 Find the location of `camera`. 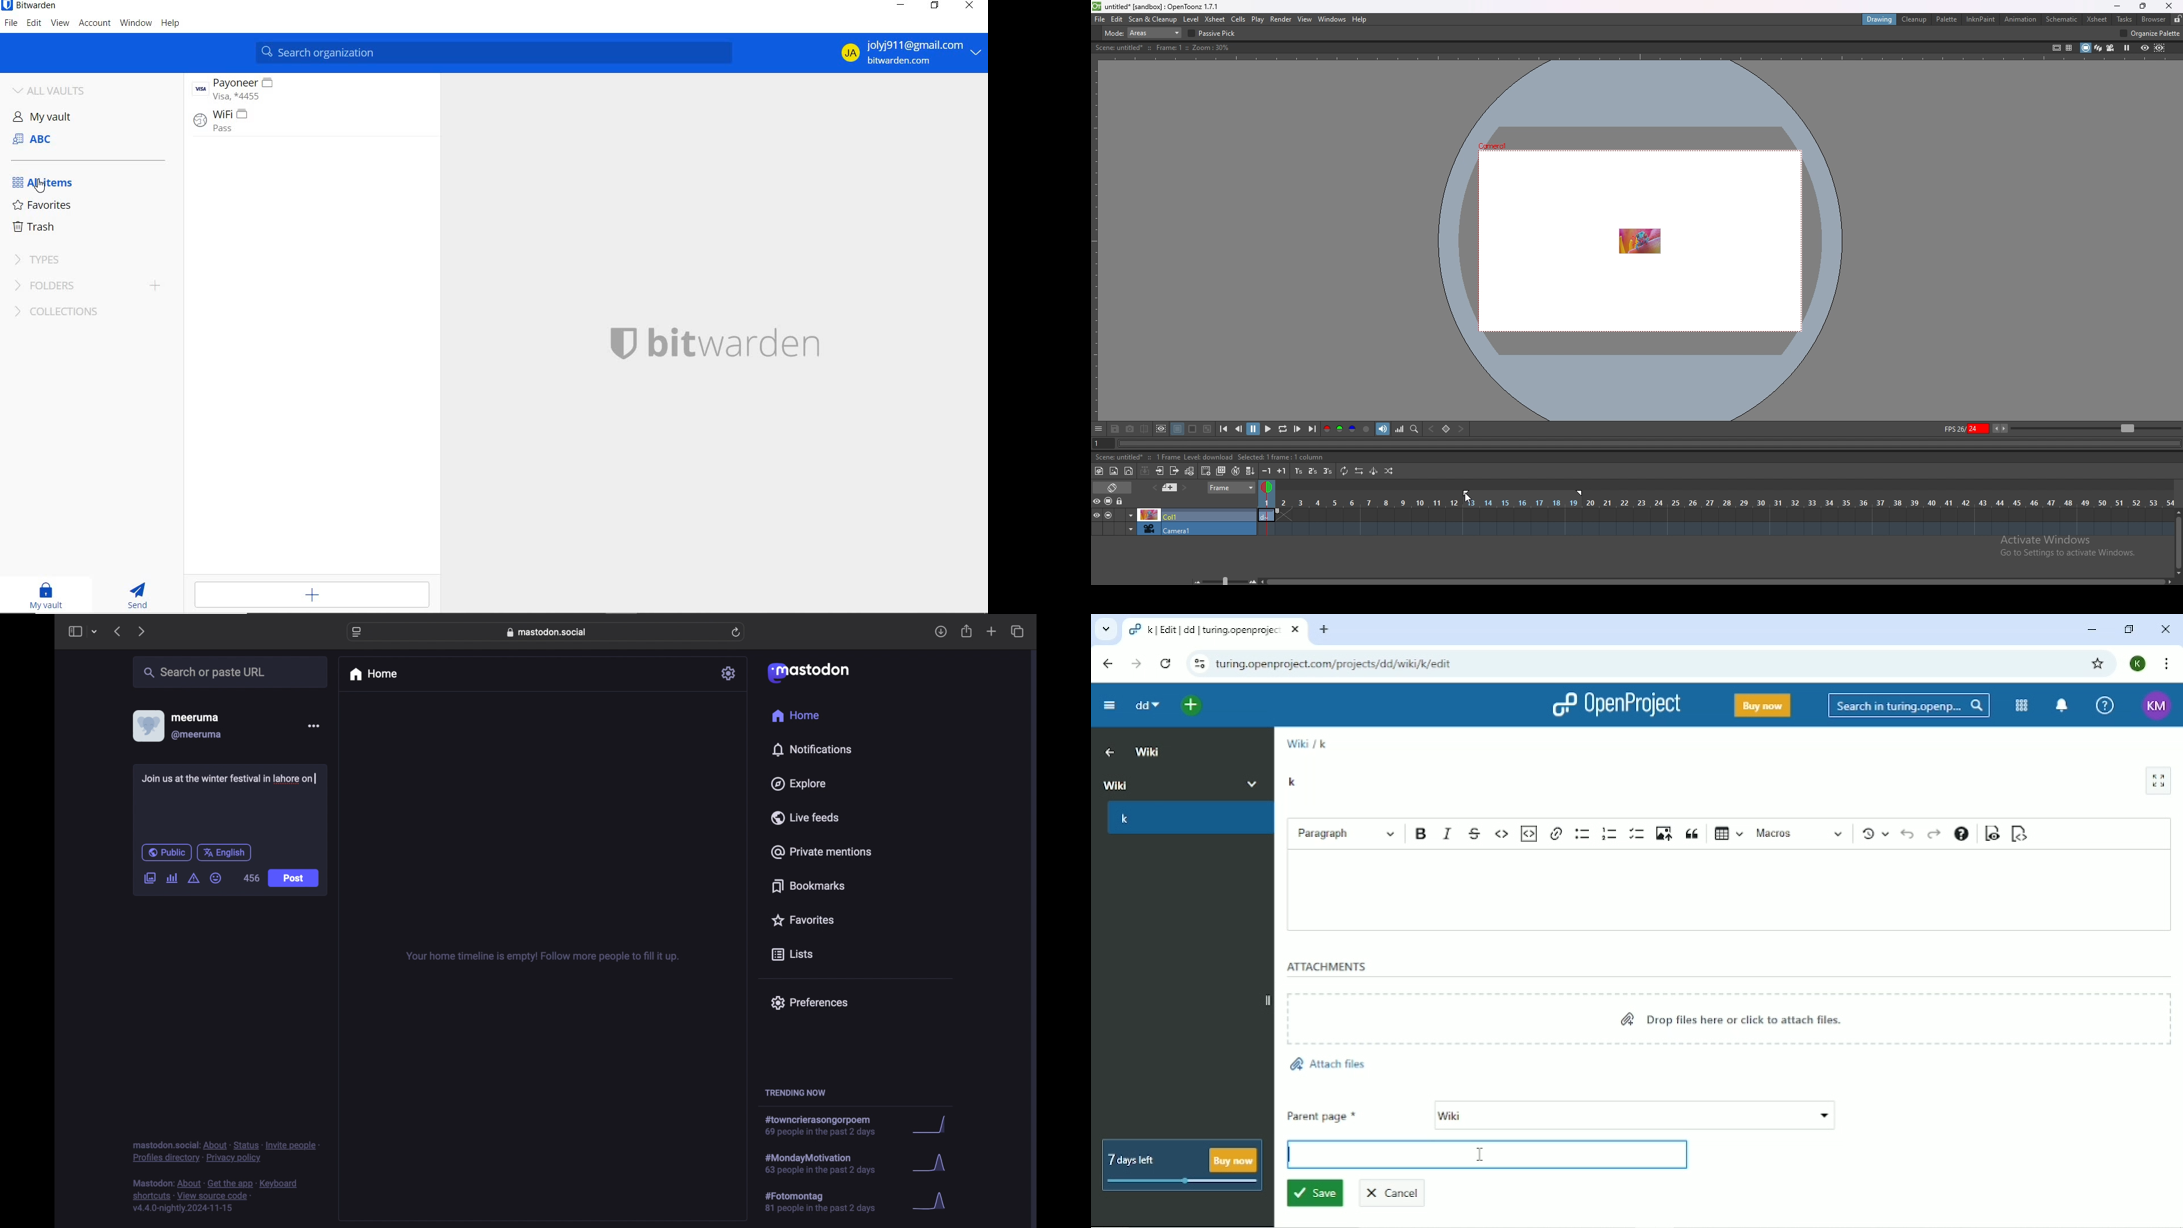

camera is located at coordinates (1174, 529).